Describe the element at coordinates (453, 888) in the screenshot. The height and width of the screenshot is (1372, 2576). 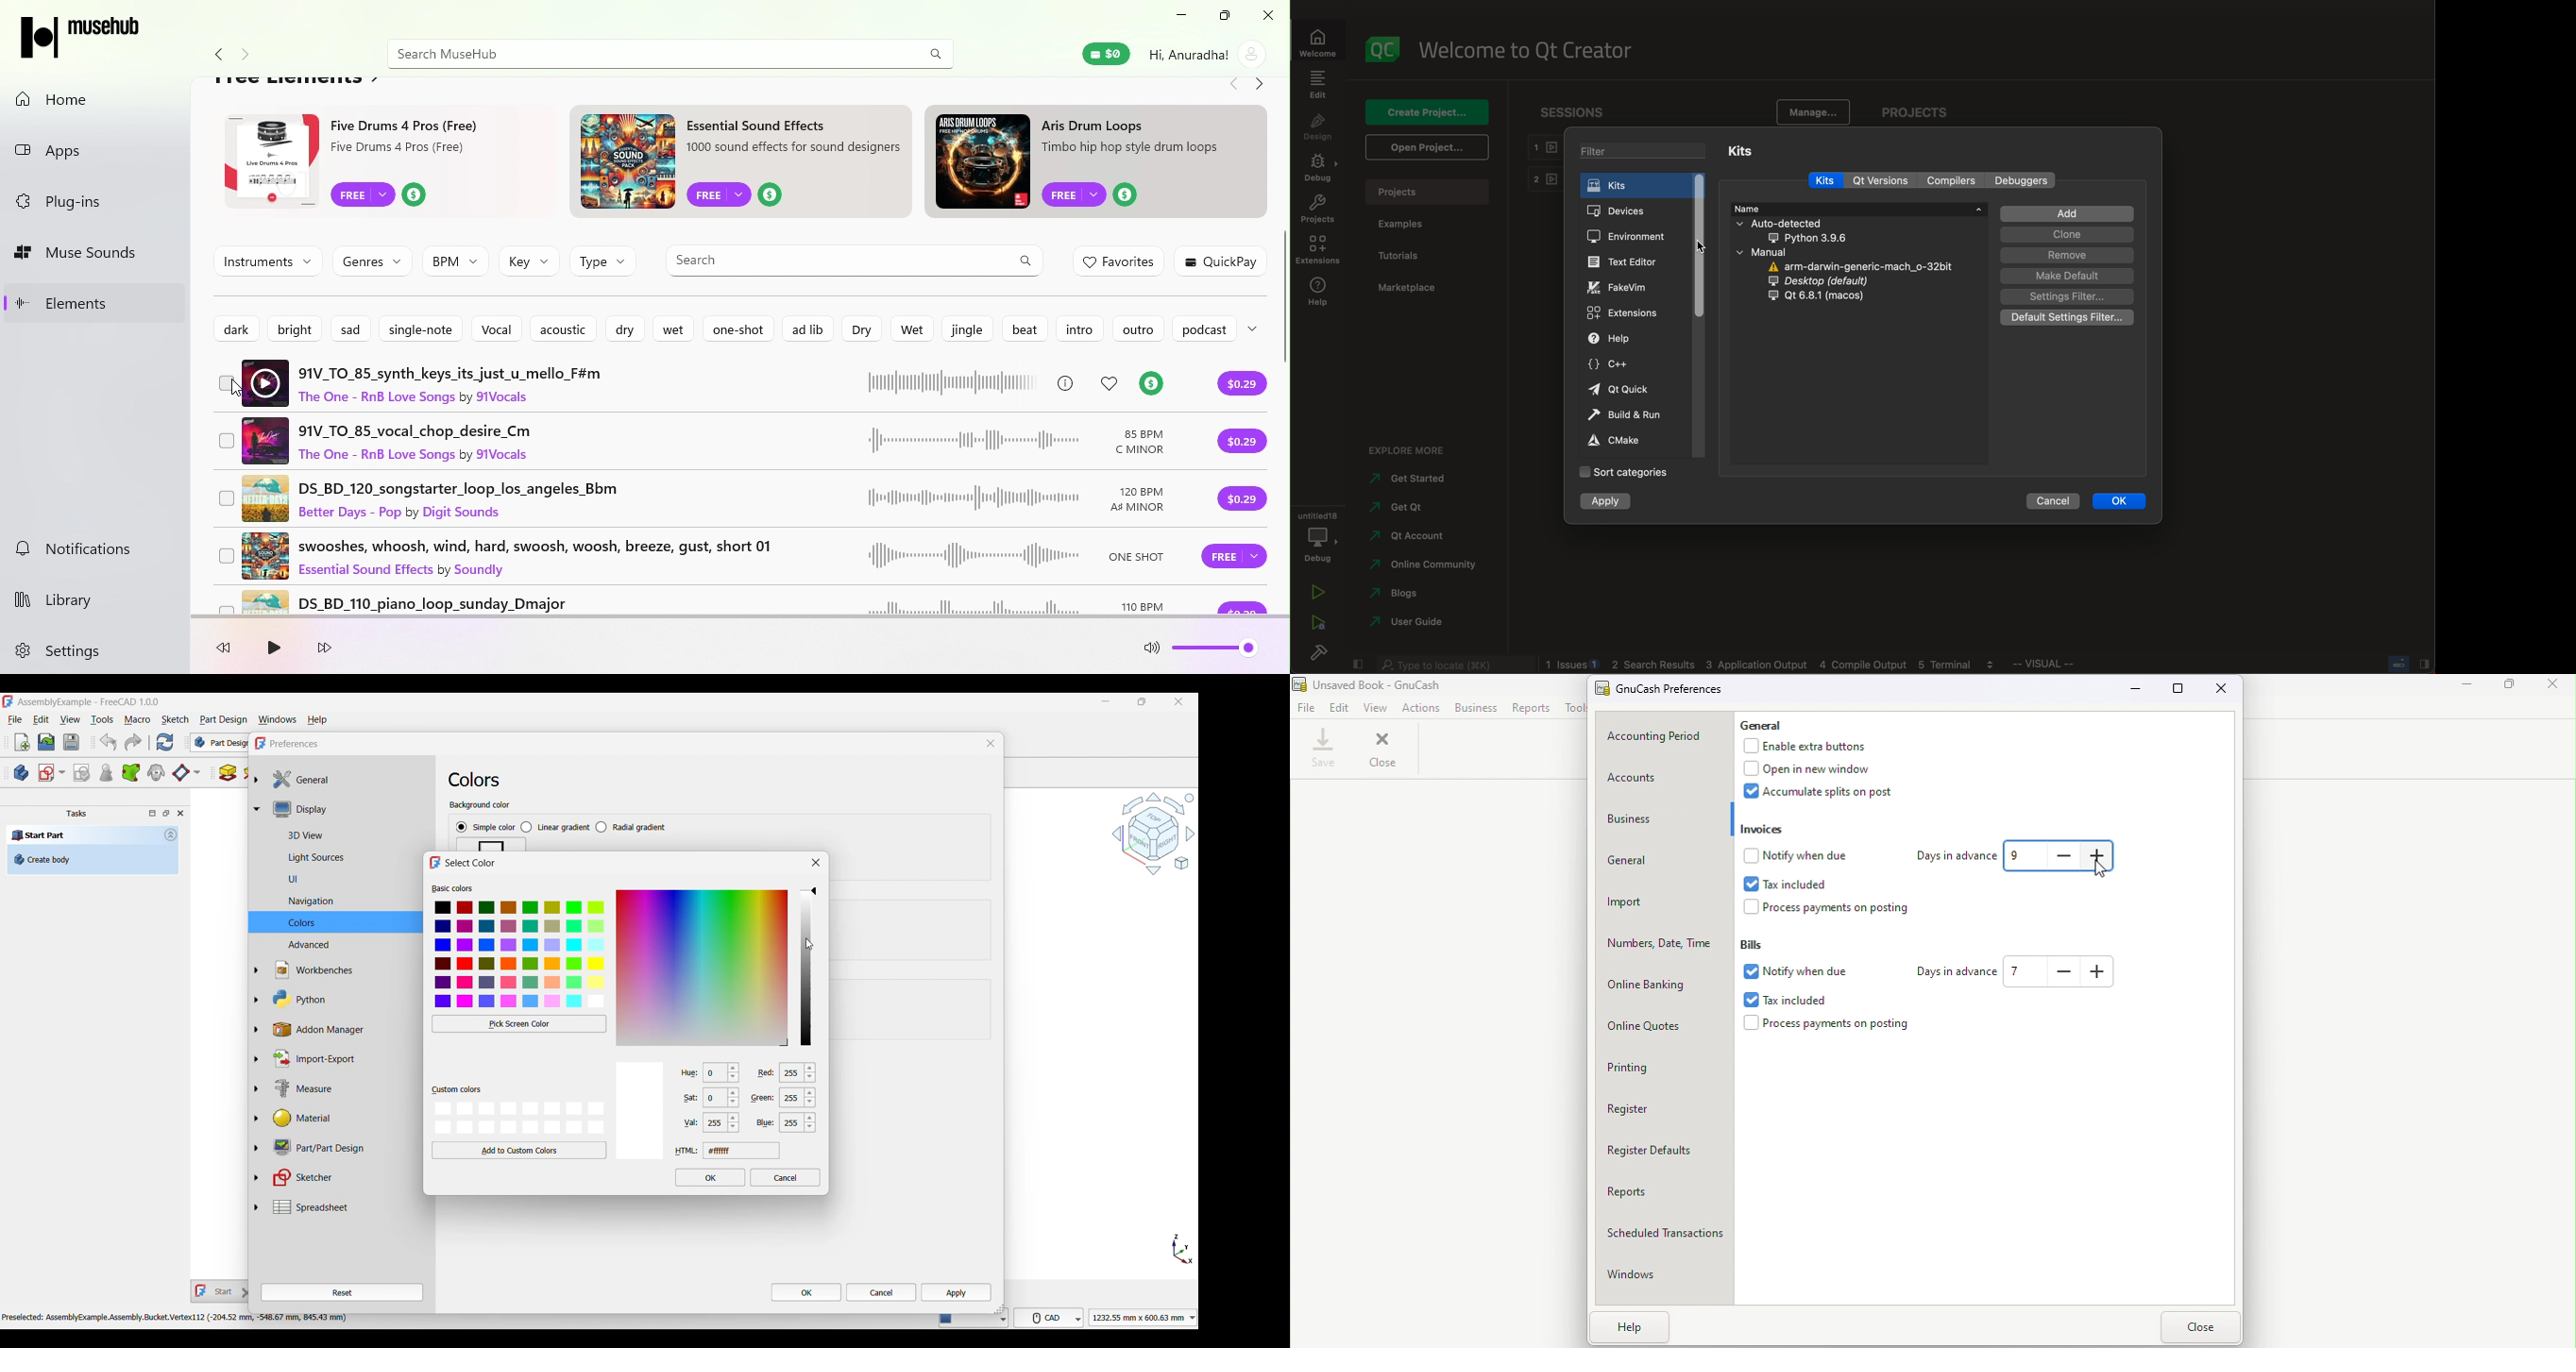
I see `basic colors` at that location.